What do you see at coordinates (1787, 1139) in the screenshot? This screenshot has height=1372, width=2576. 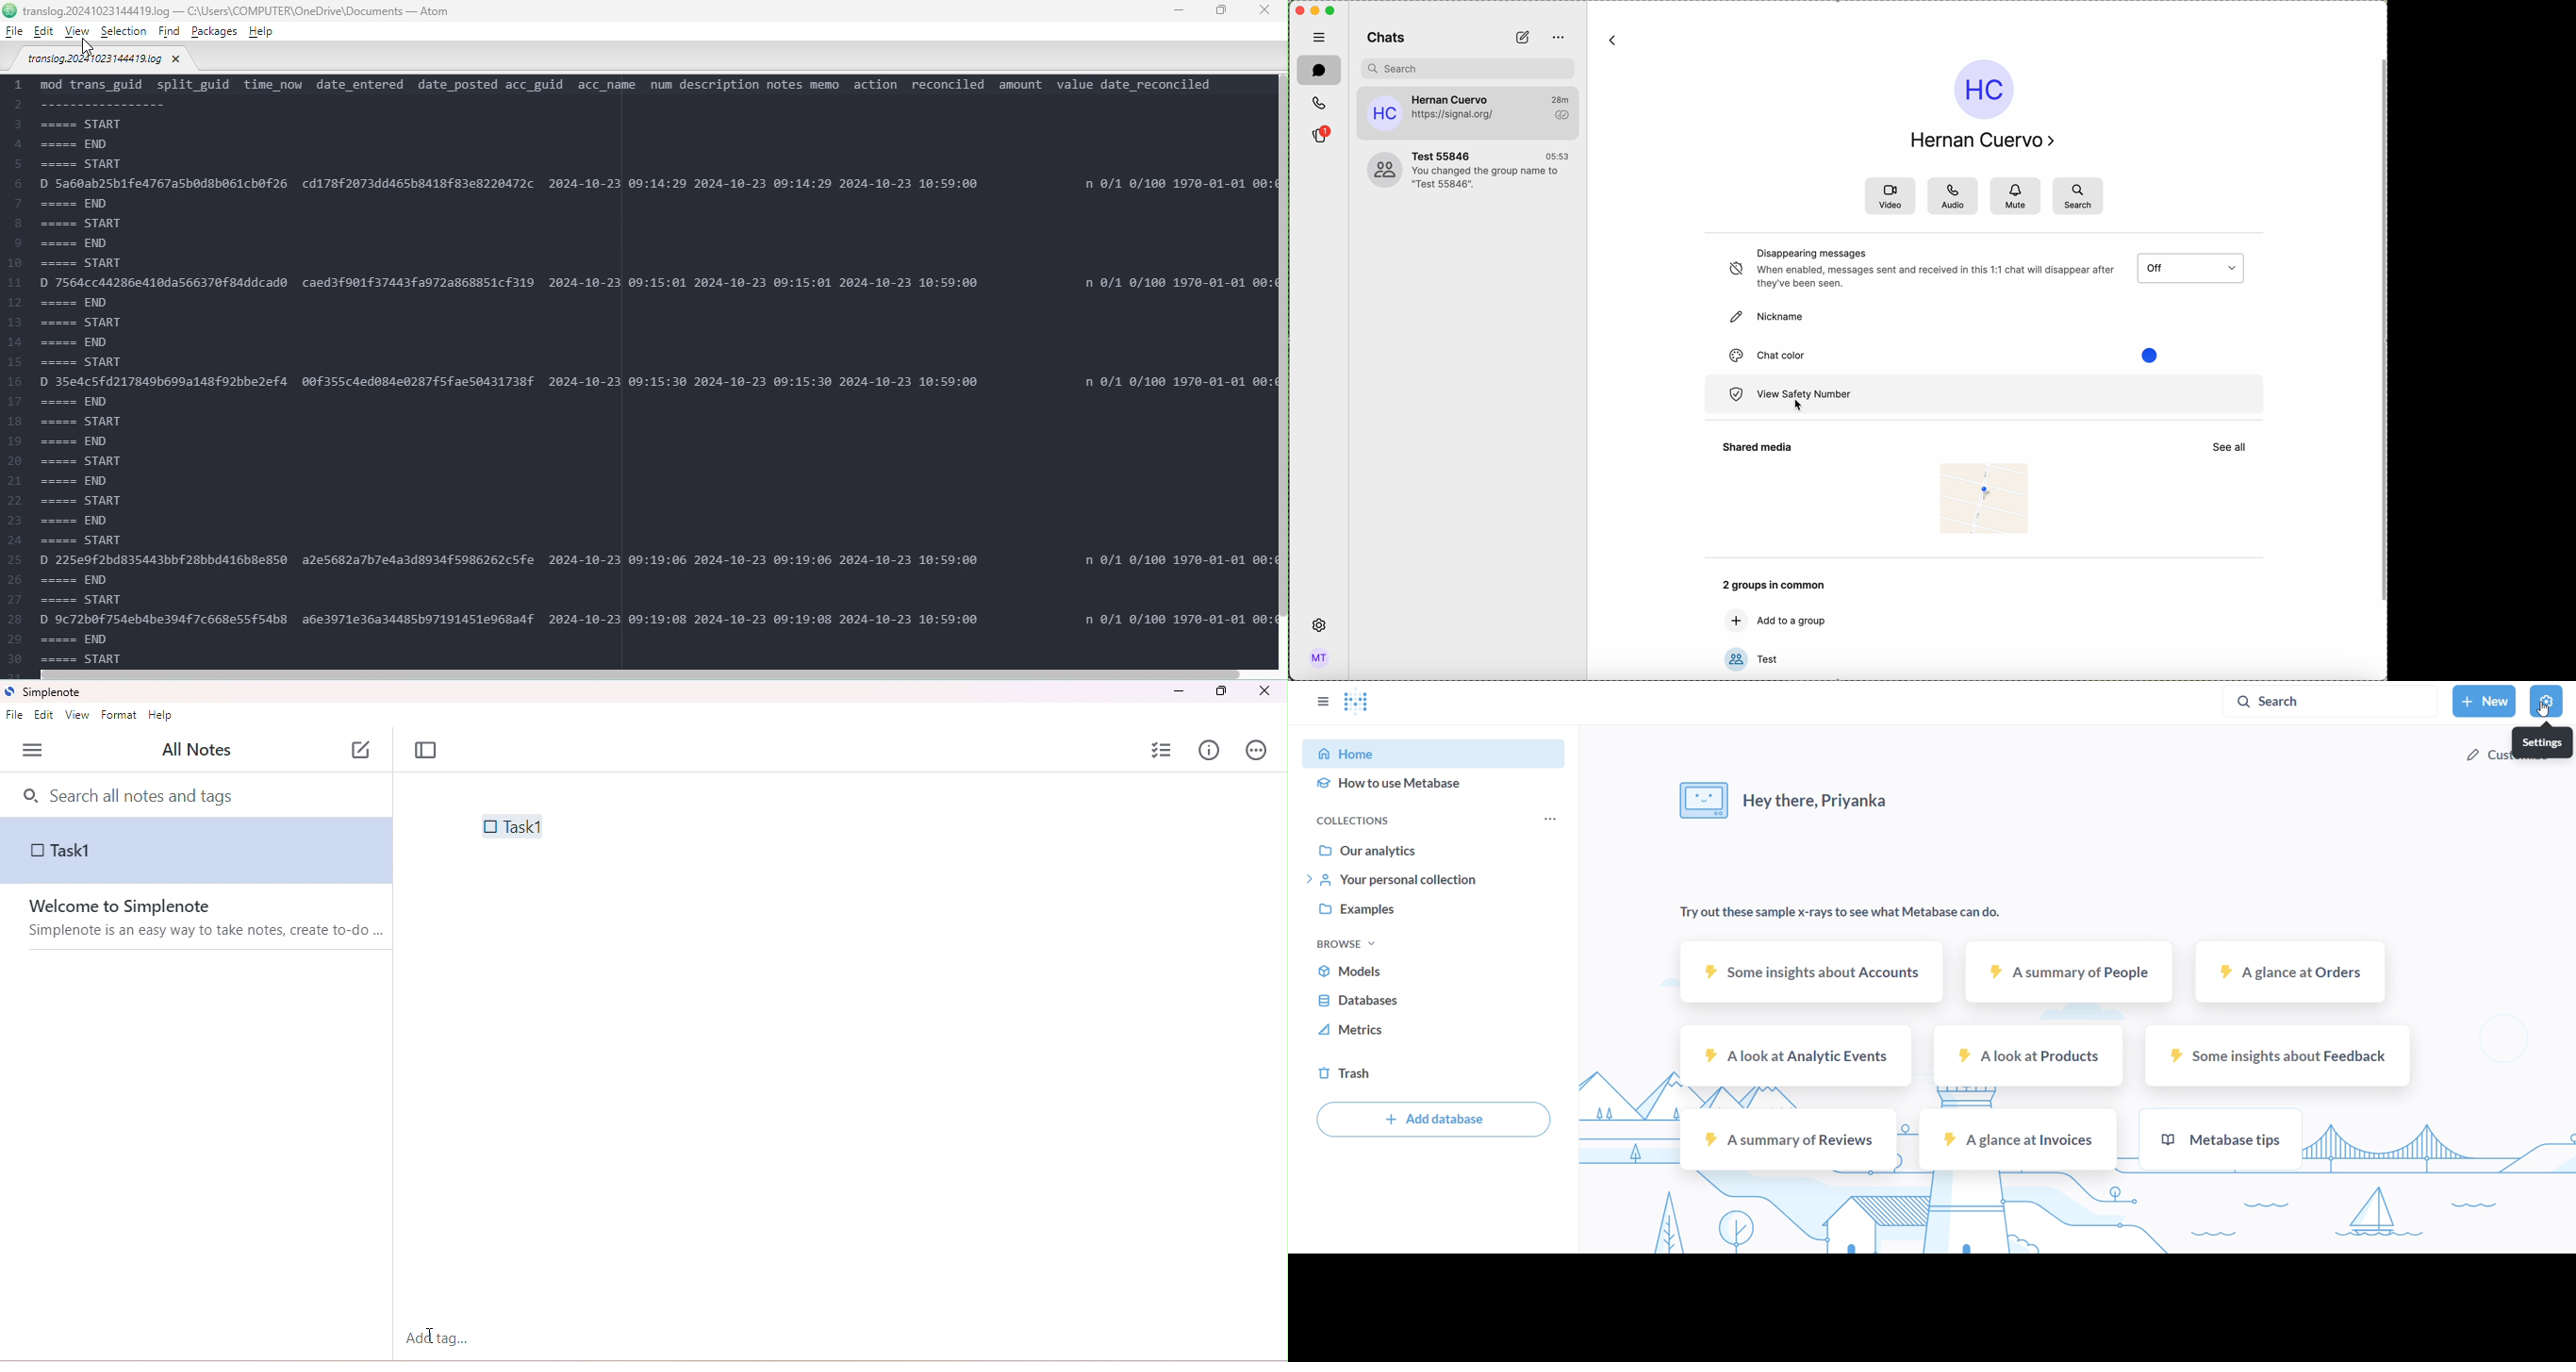 I see `a summary of reviews` at bounding box center [1787, 1139].